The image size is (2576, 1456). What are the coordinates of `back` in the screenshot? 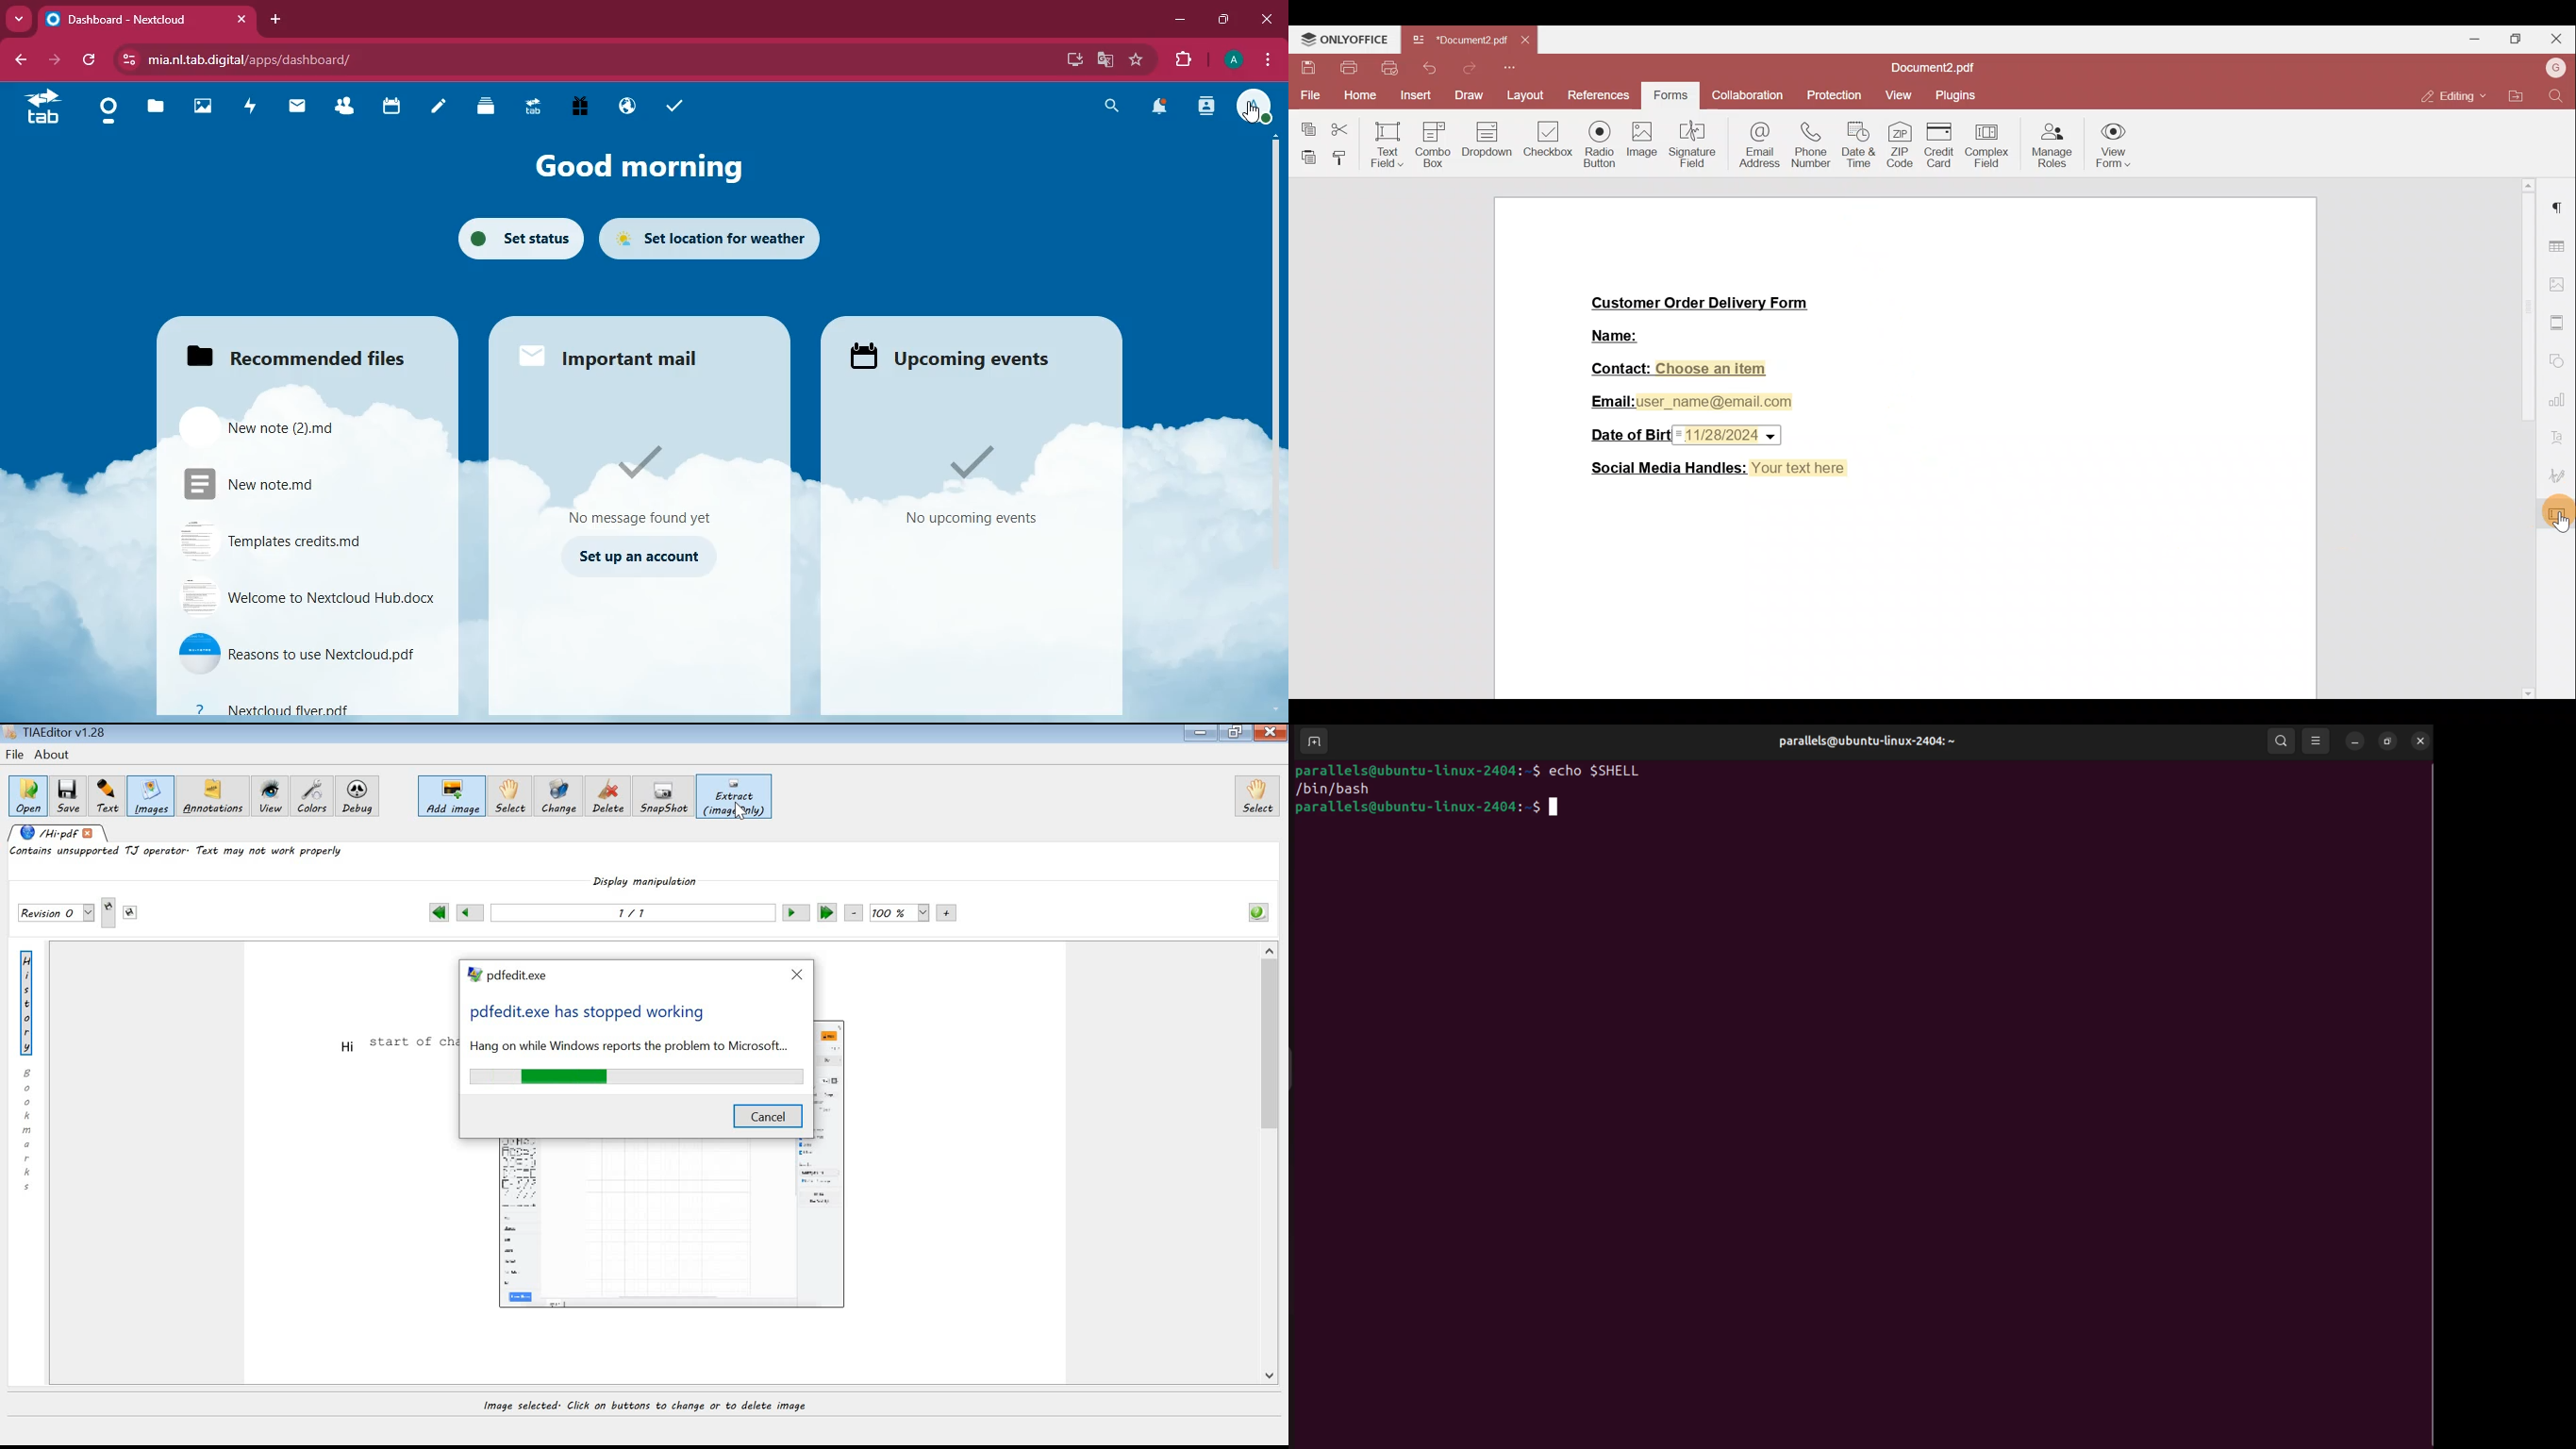 It's located at (25, 59).